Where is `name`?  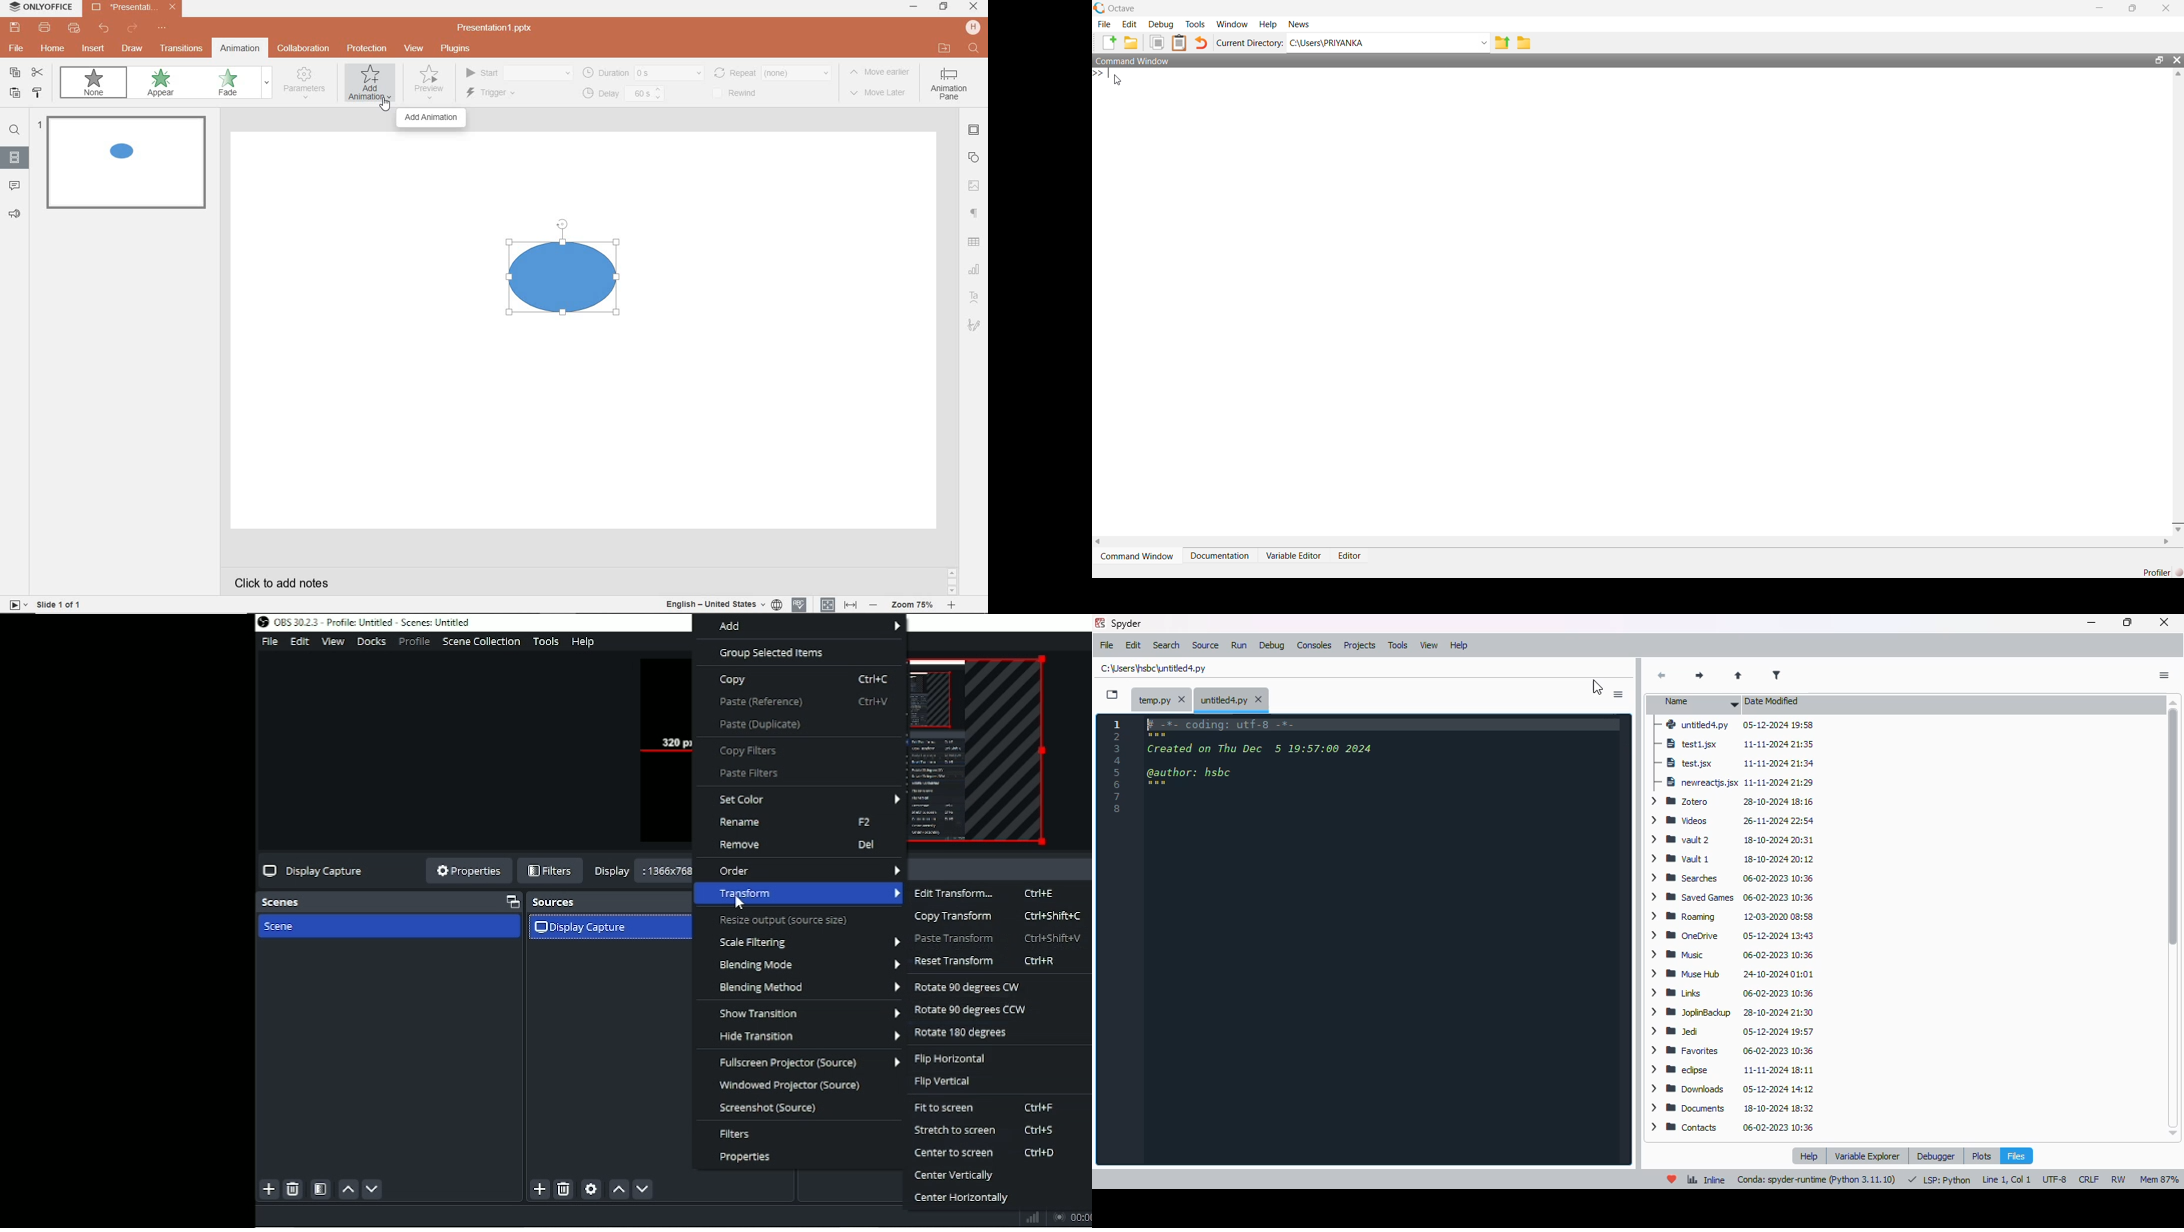
name is located at coordinates (1695, 704).